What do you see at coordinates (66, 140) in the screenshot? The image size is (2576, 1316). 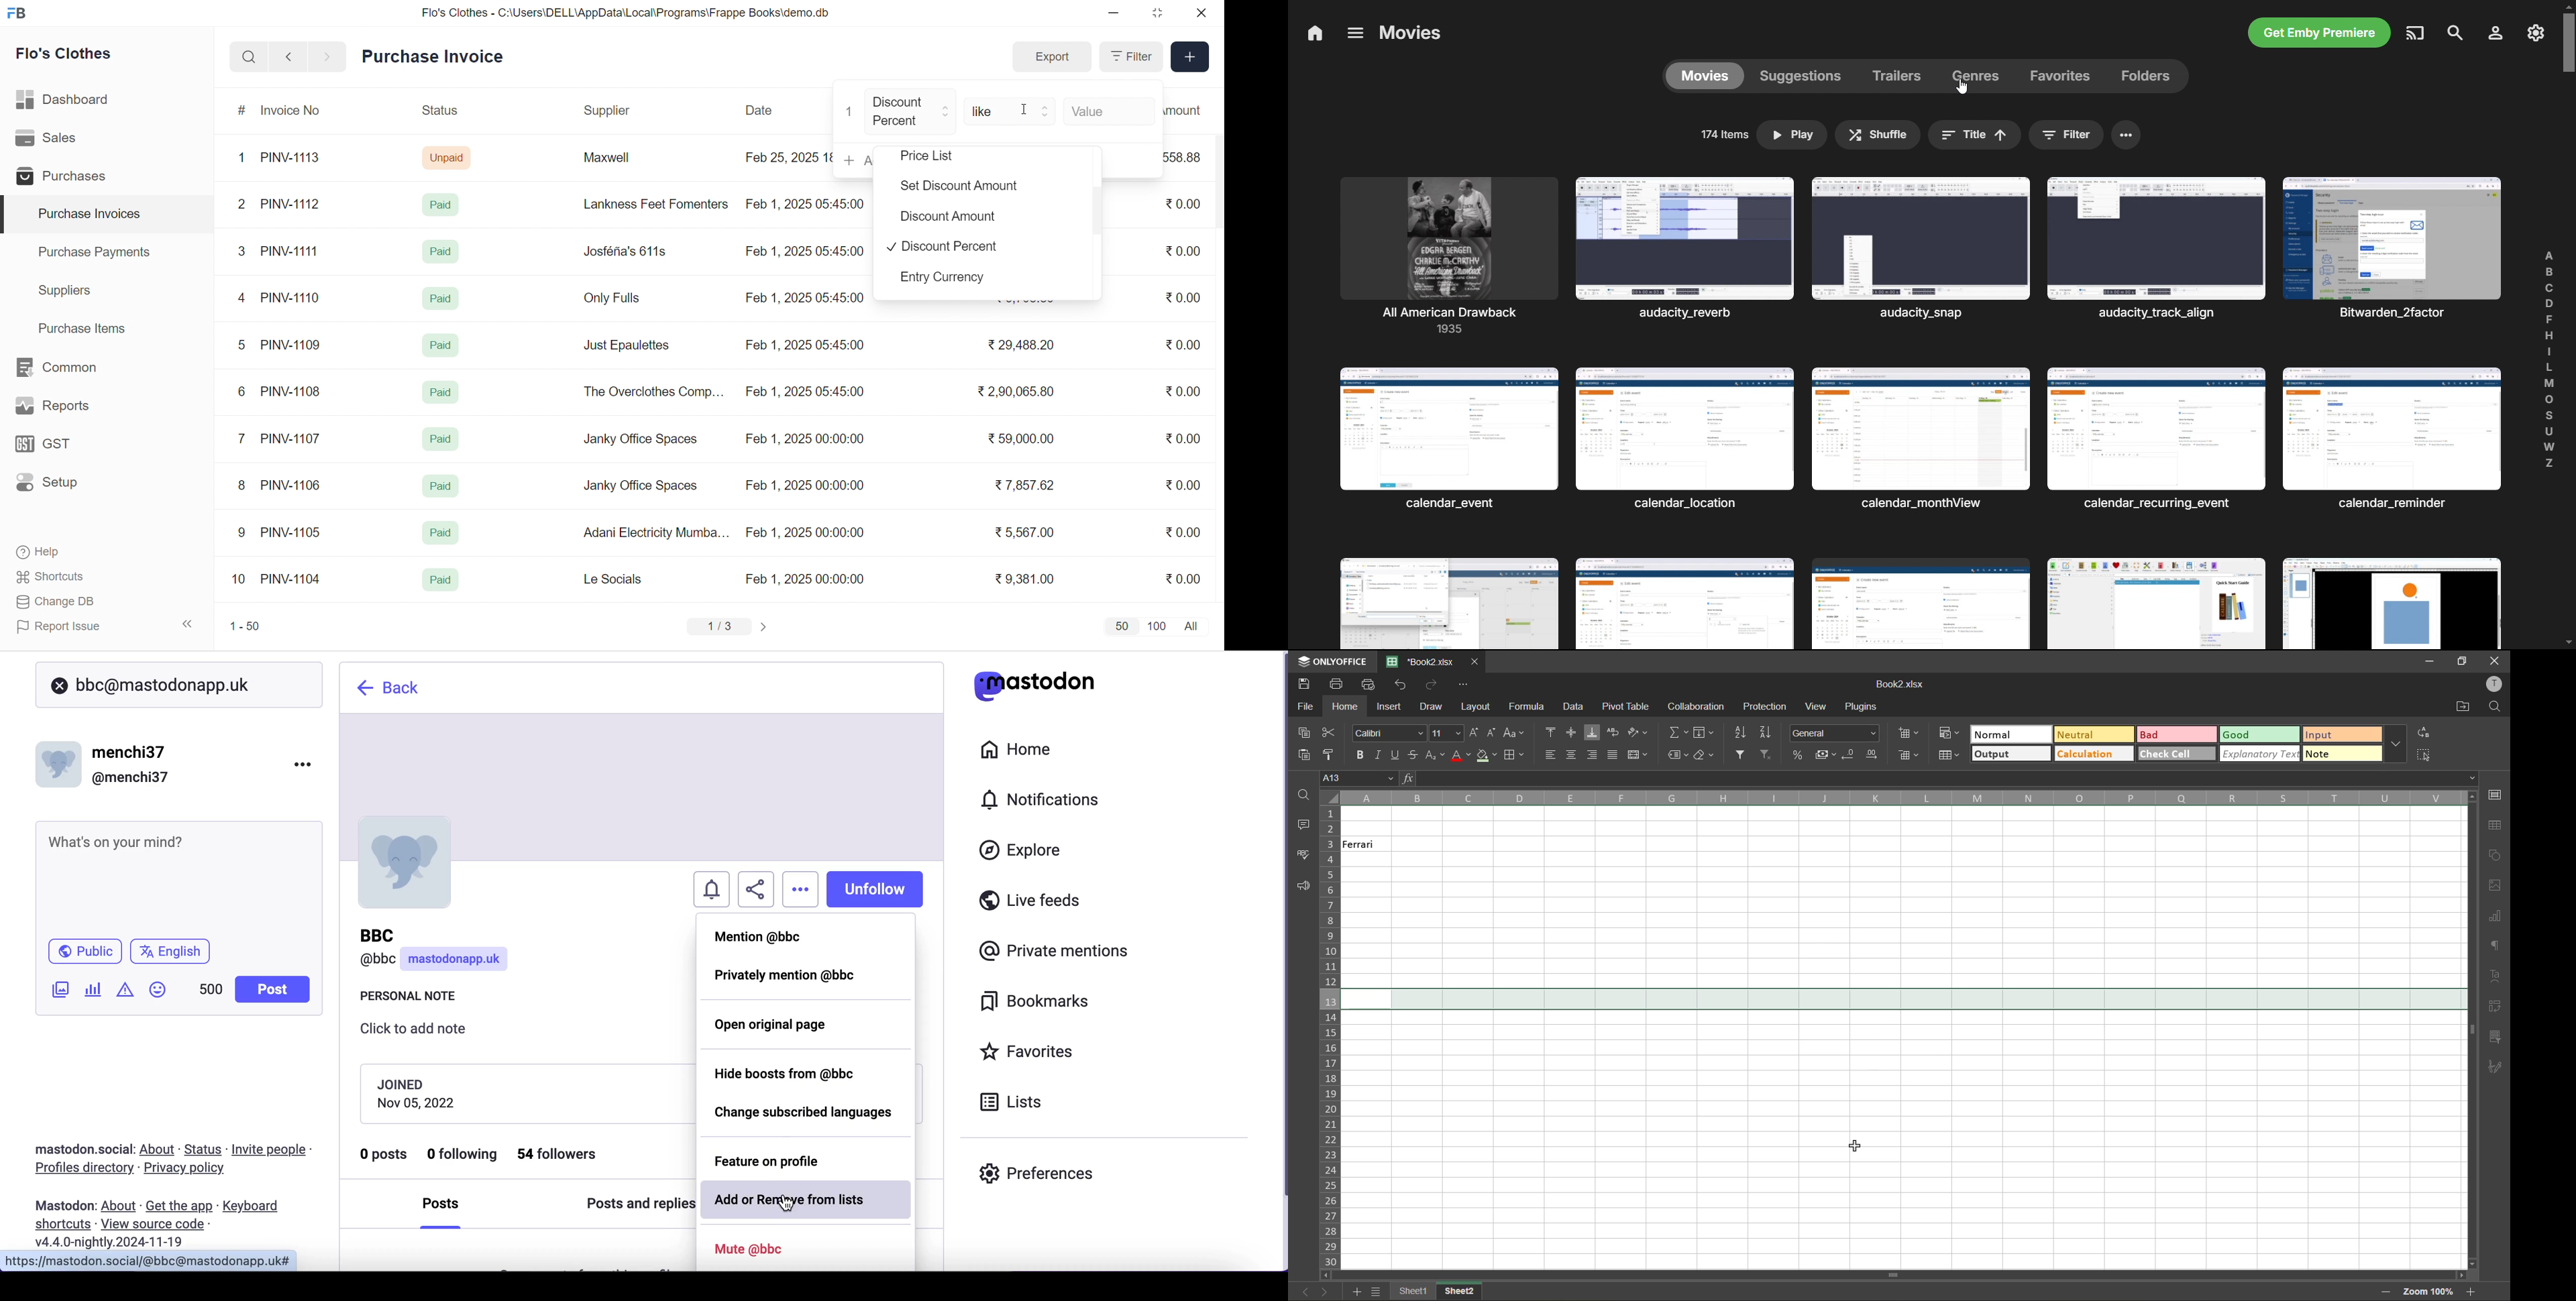 I see `Sales` at bounding box center [66, 140].